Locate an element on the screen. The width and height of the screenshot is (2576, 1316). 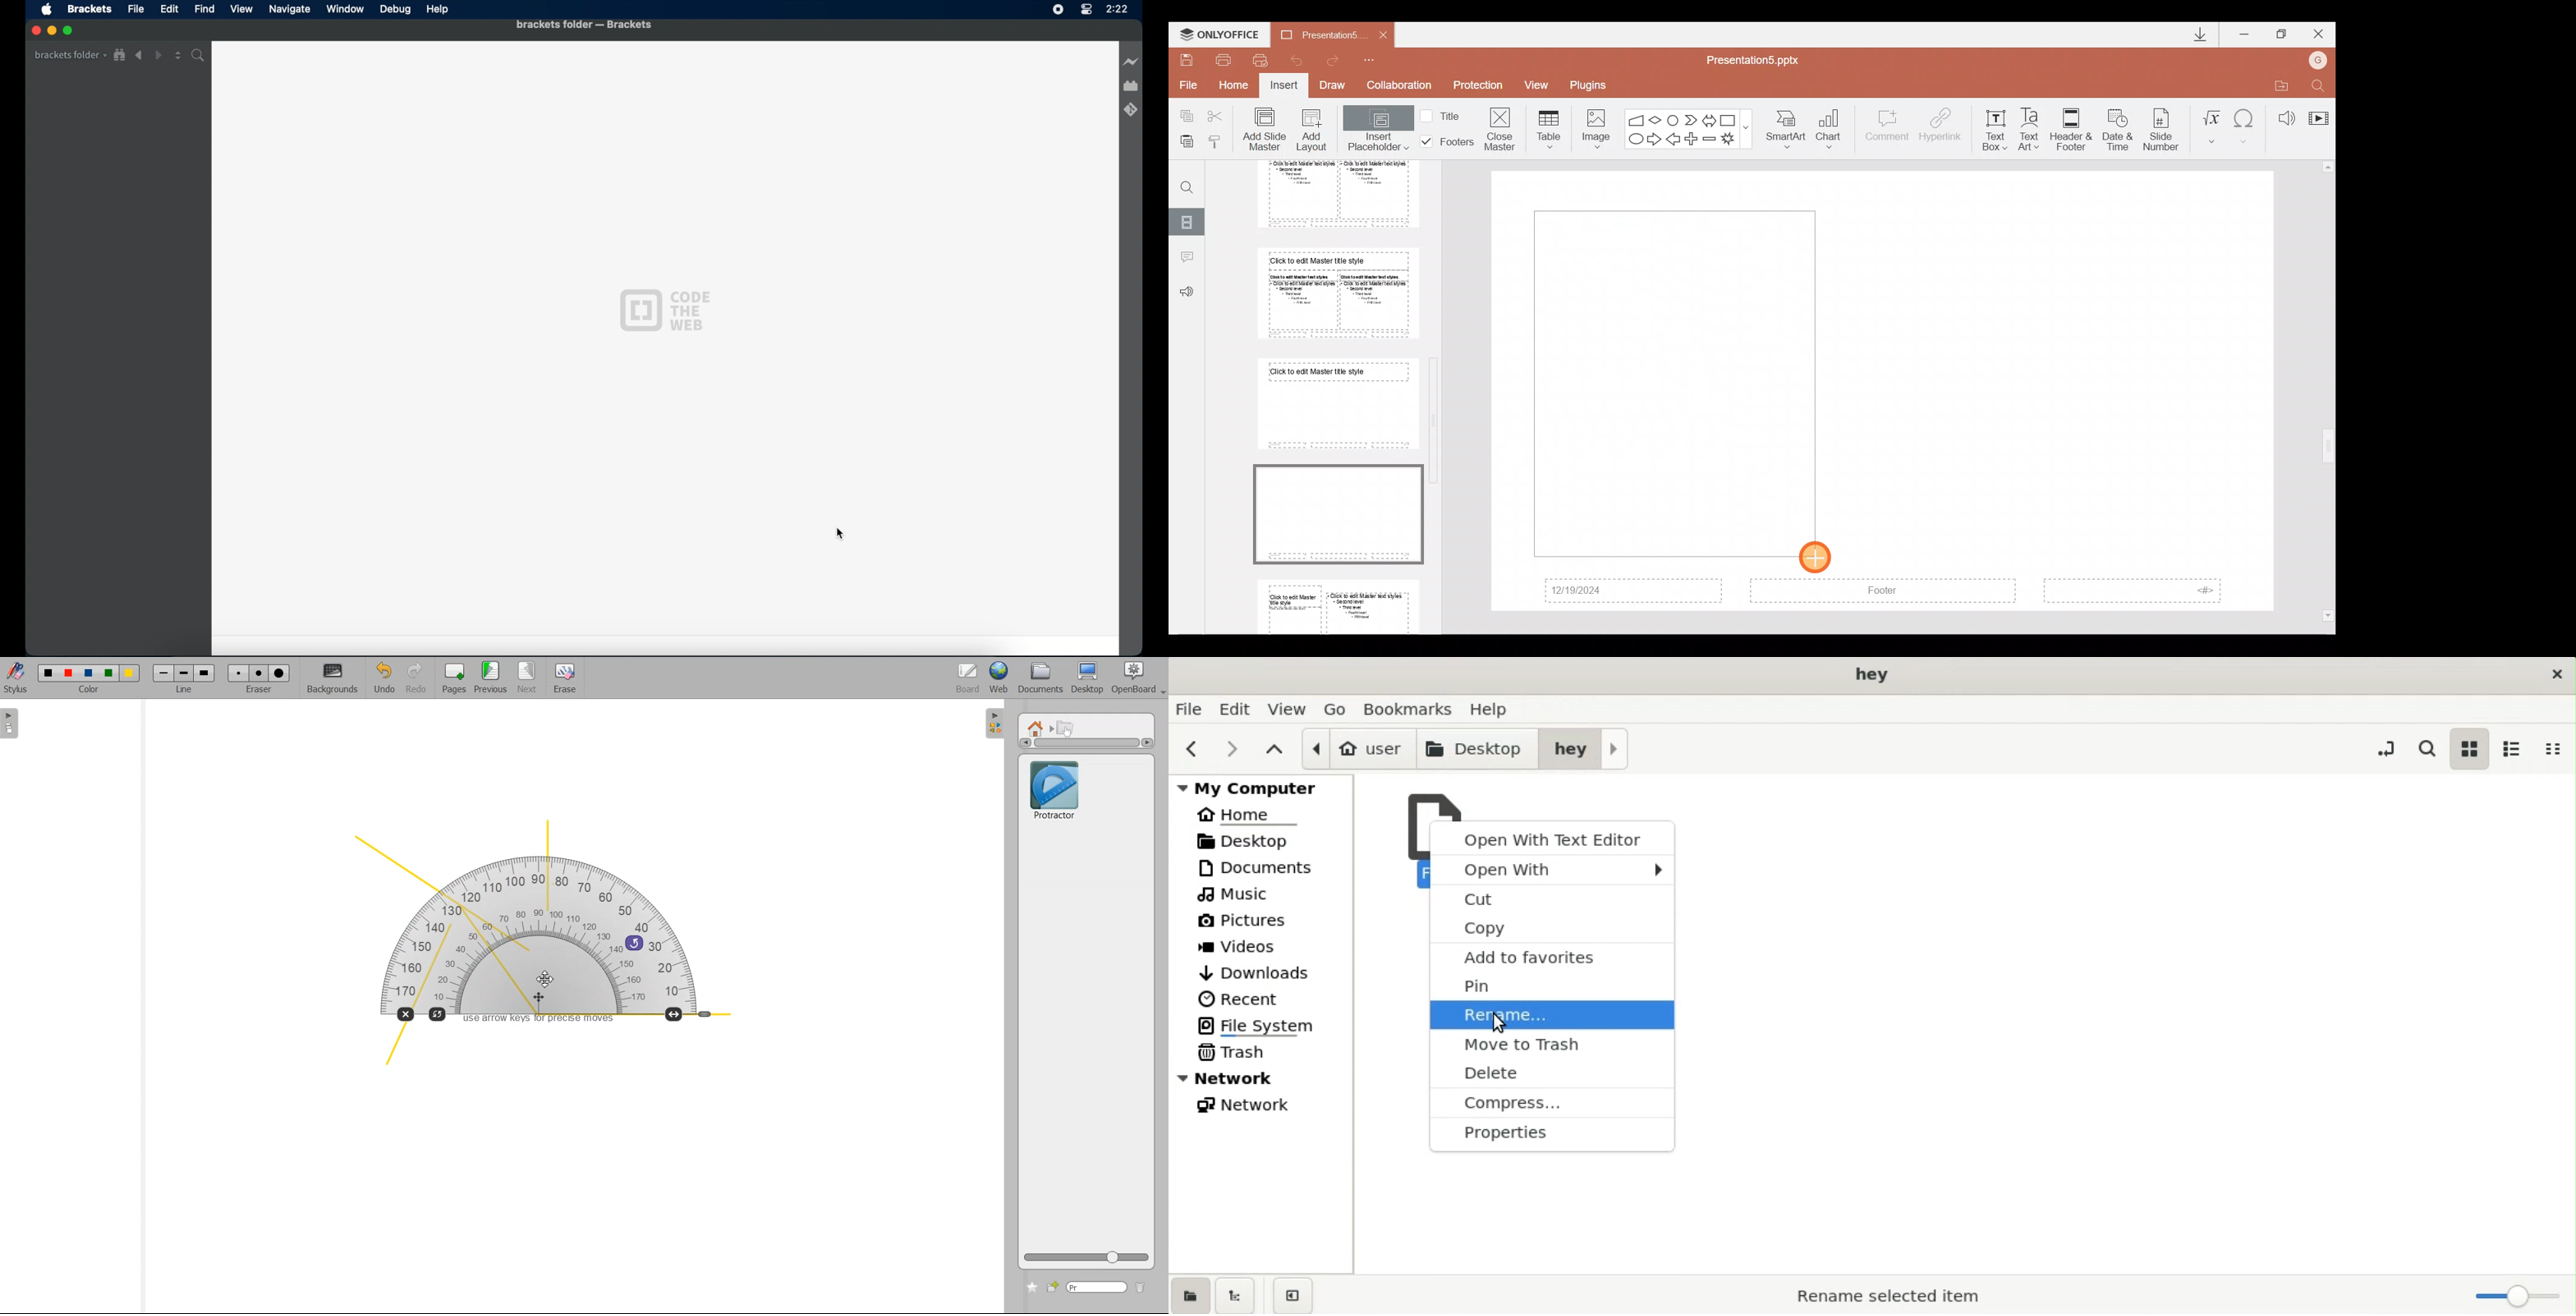
Vertical scrollbar is located at coordinates (1087, 743).